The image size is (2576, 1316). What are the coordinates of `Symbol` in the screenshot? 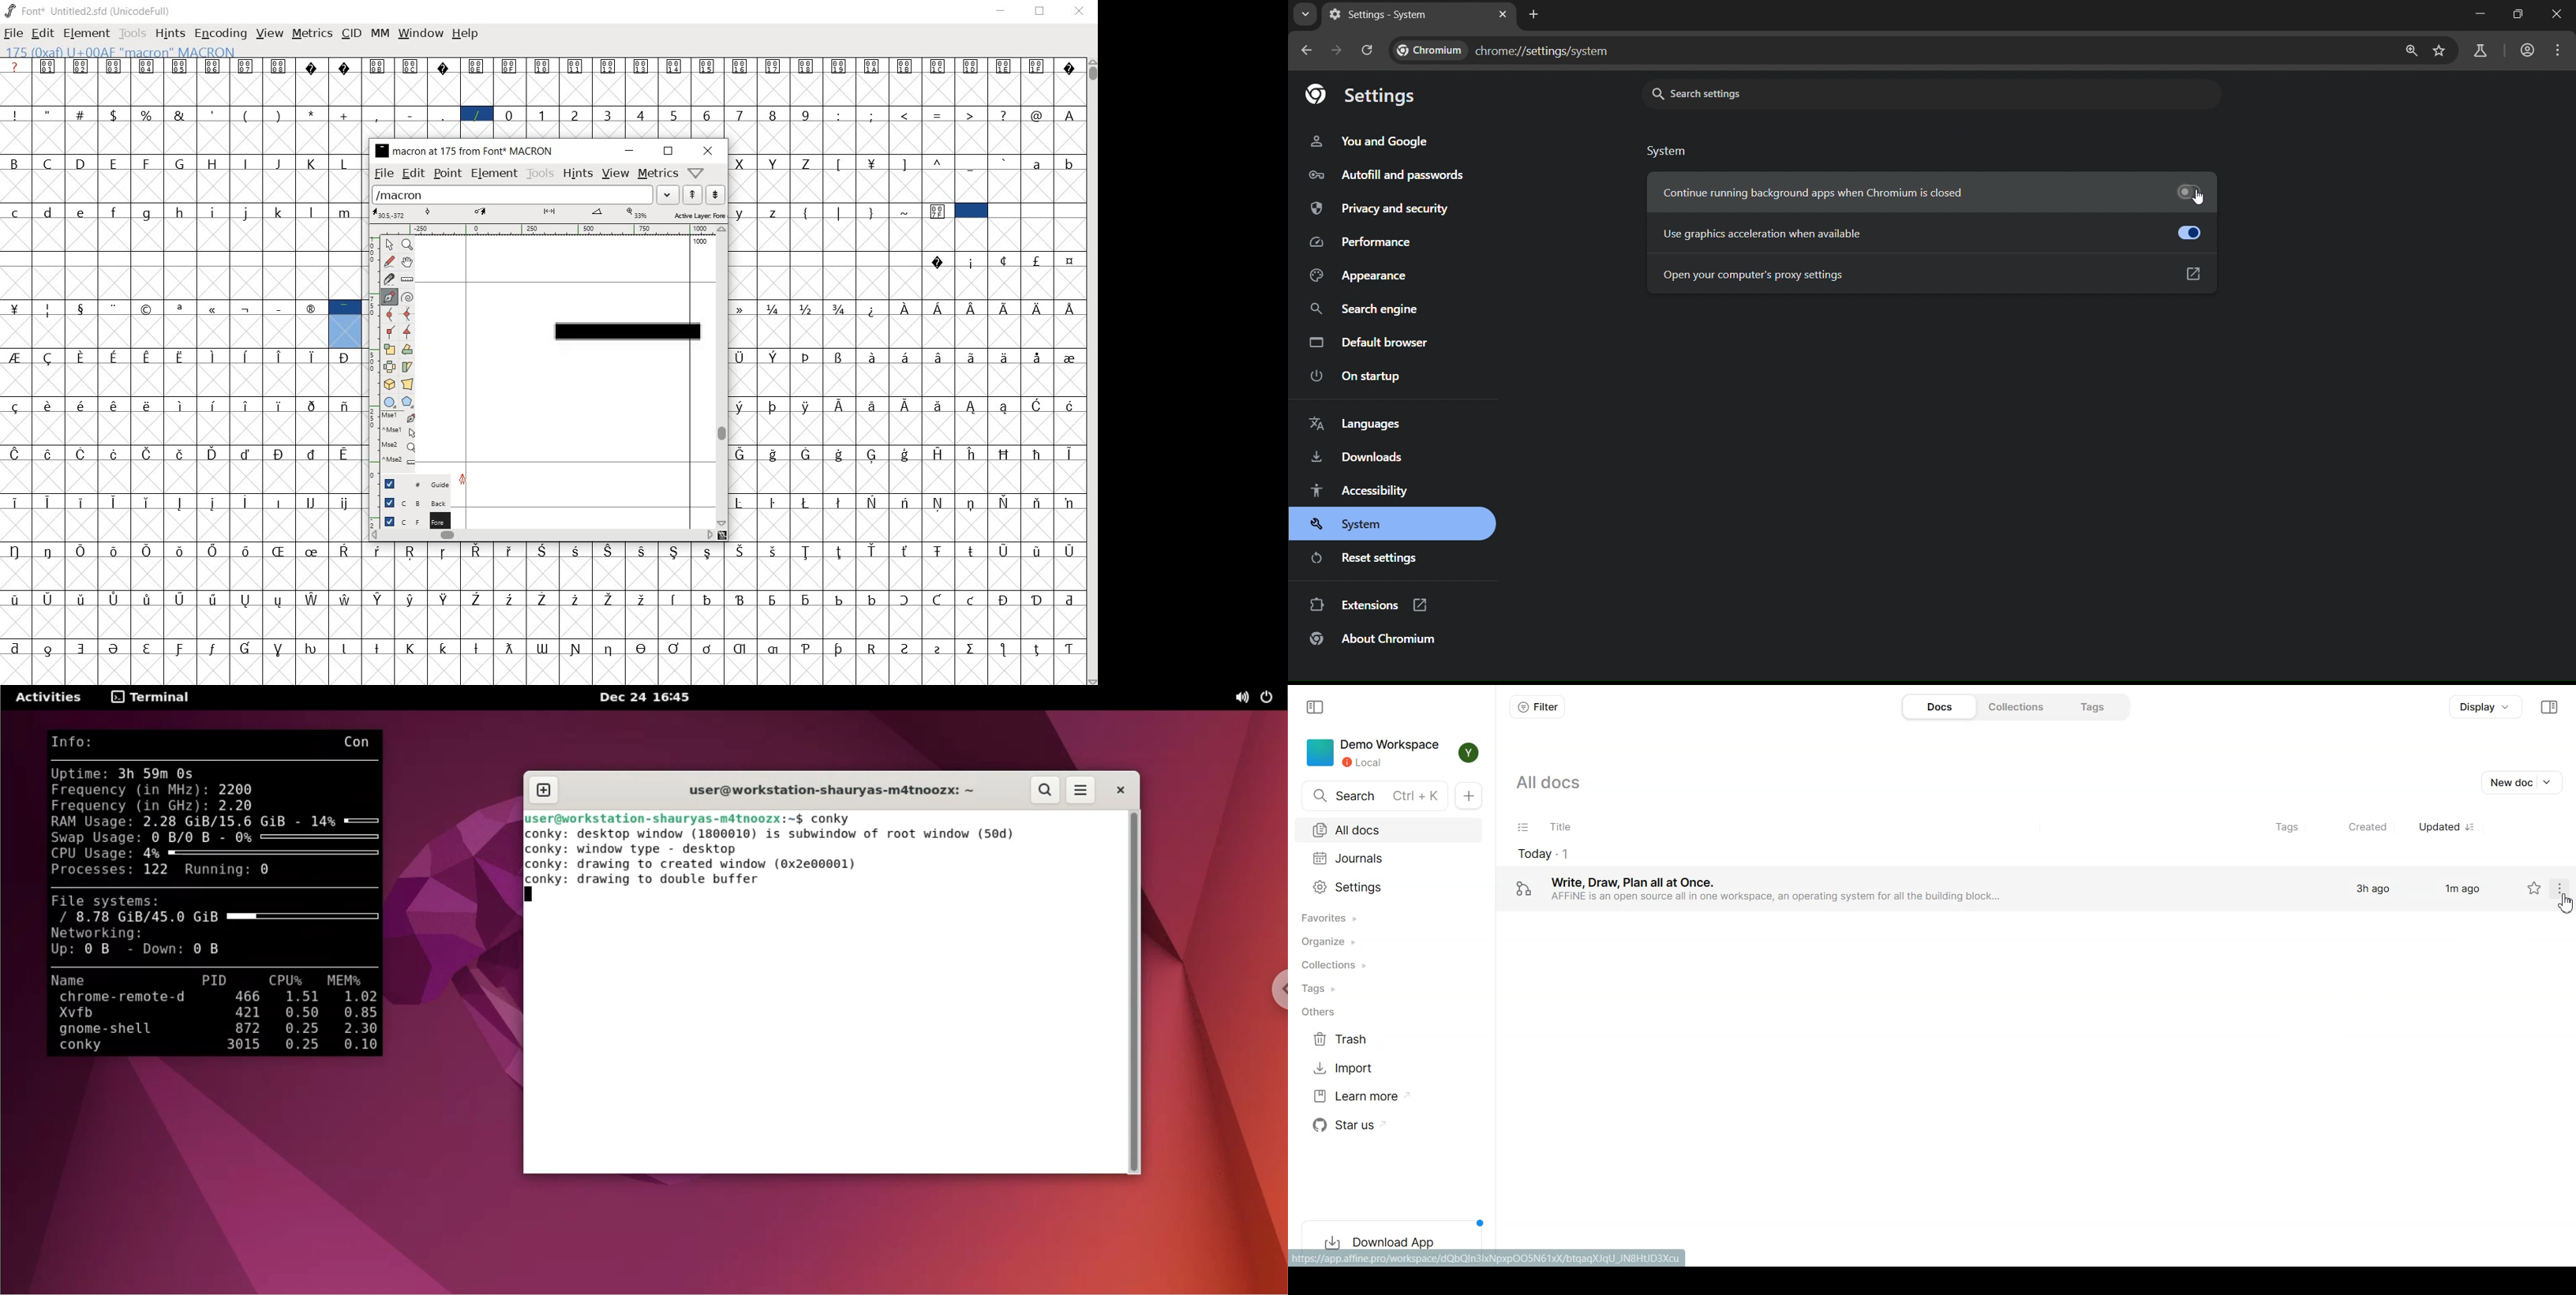 It's located at (147, 66).